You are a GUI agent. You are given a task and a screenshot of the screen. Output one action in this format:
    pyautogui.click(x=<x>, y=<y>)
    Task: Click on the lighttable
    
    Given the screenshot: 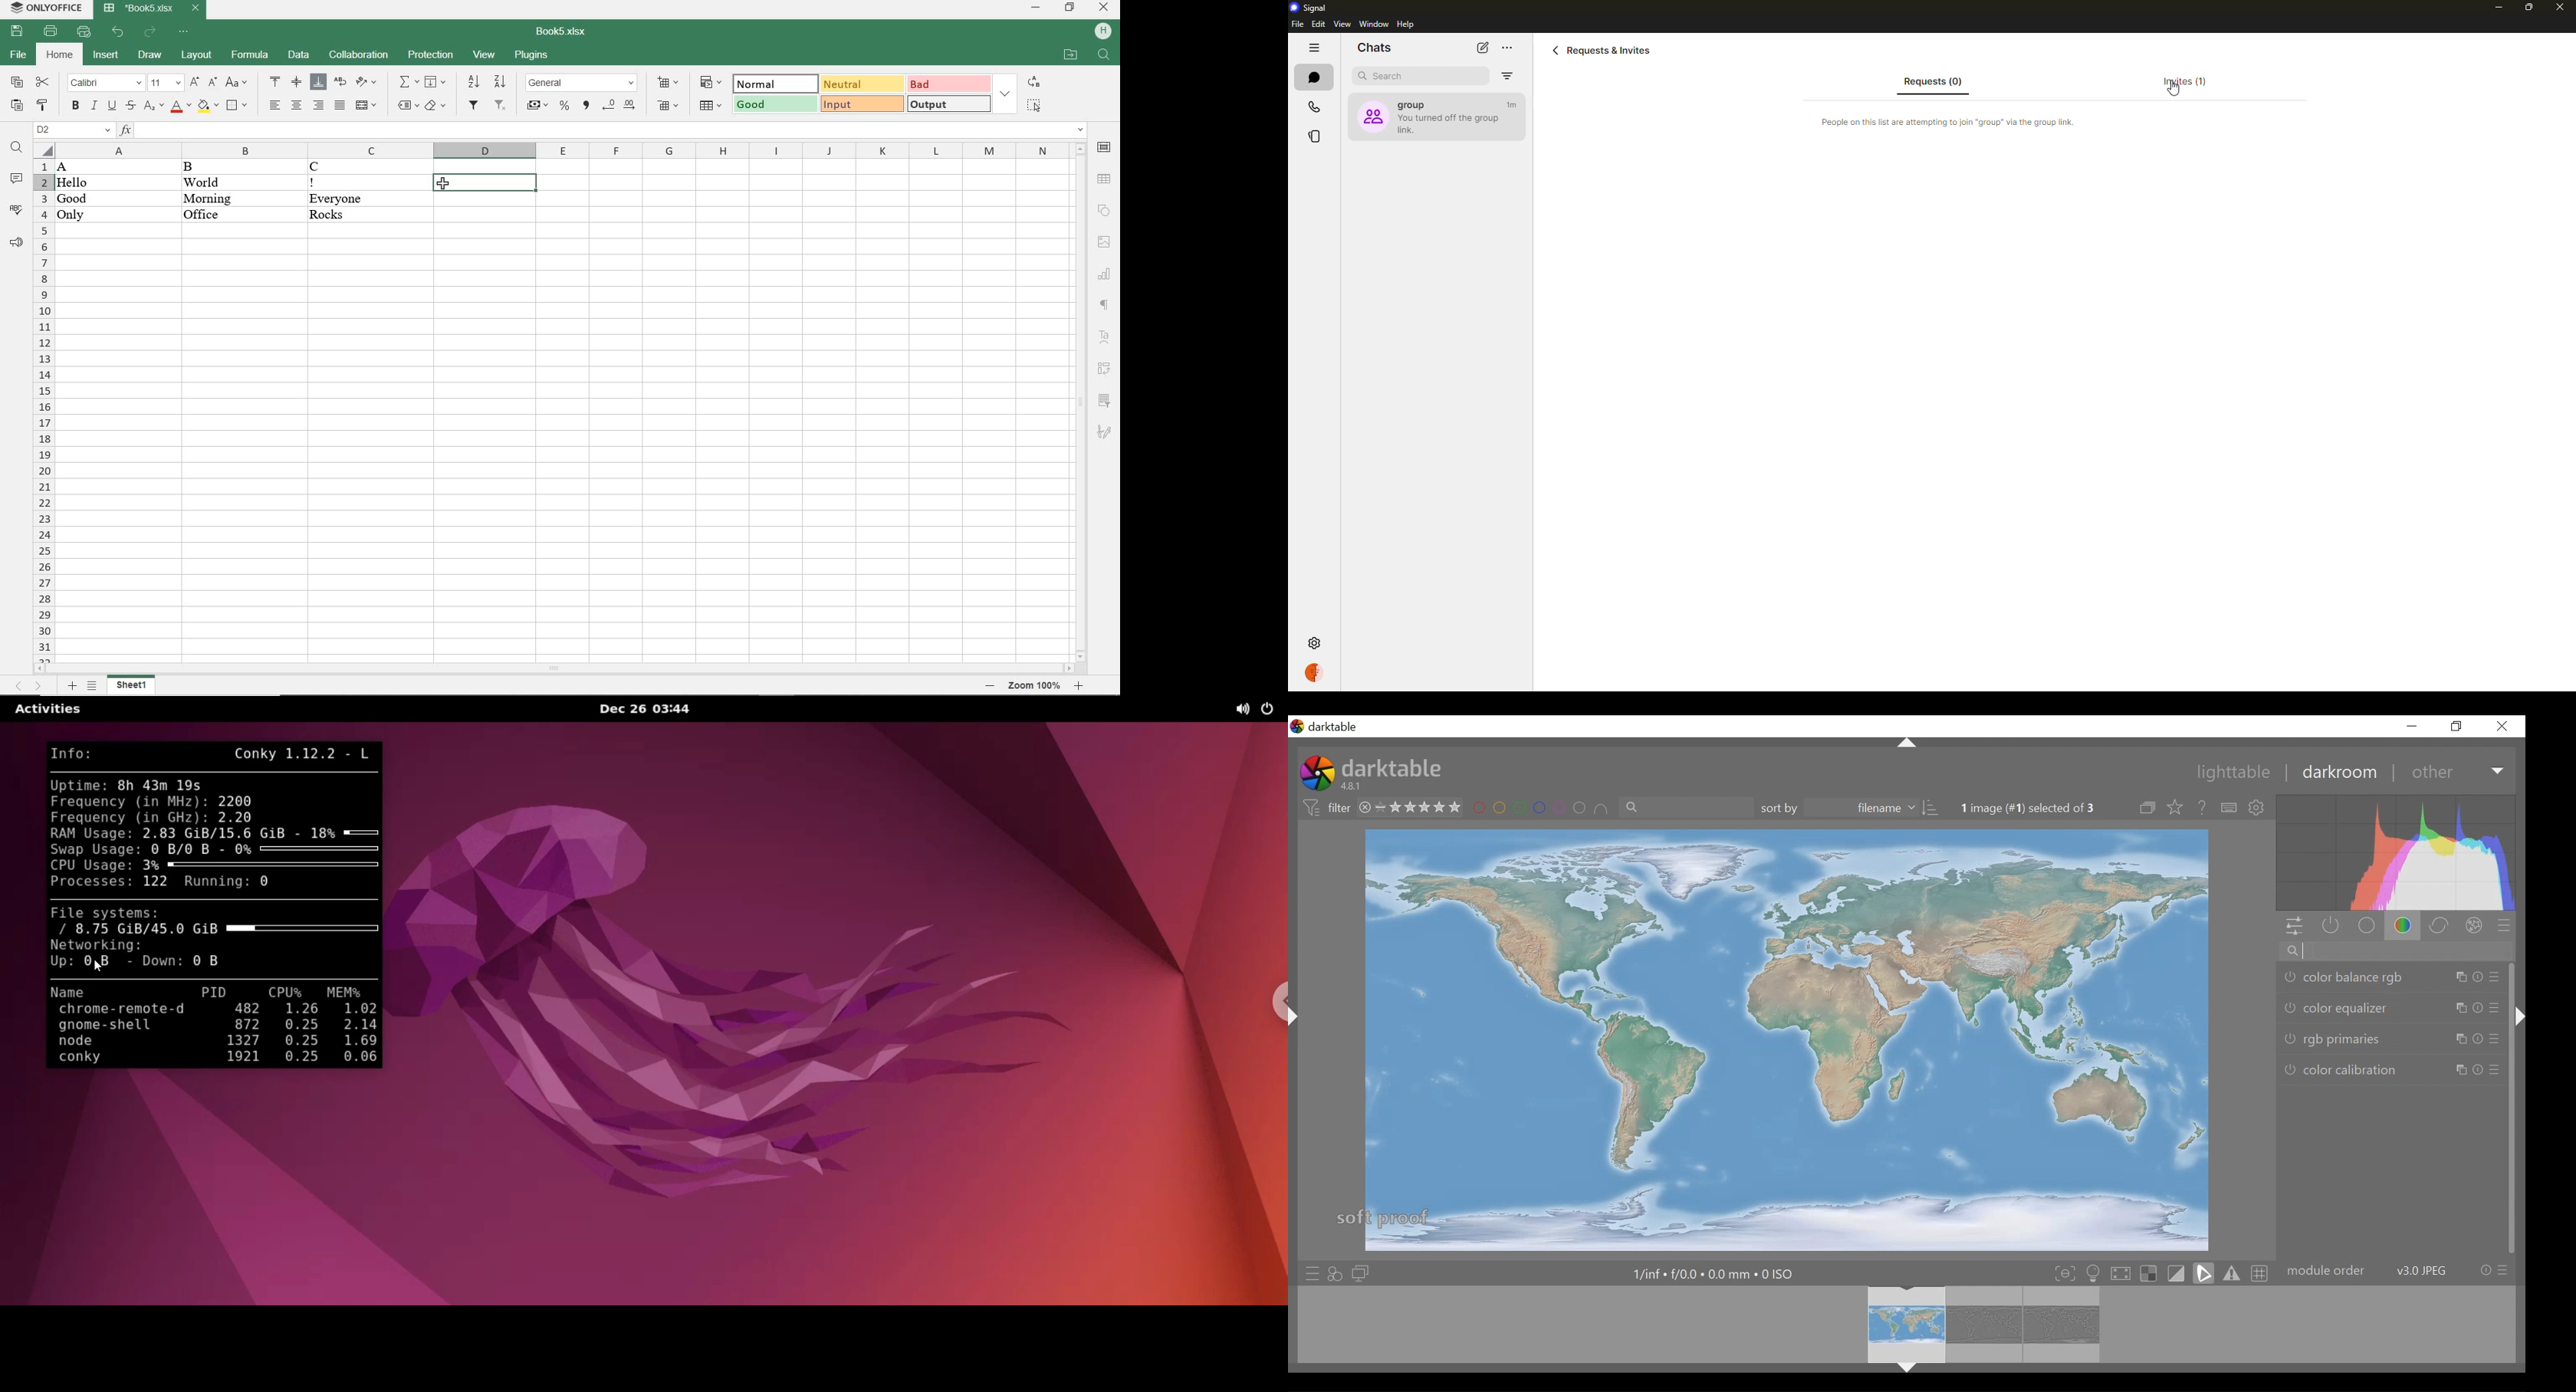 What is the action you would take?
    pyautogui.click(x=2237, y=773)
    